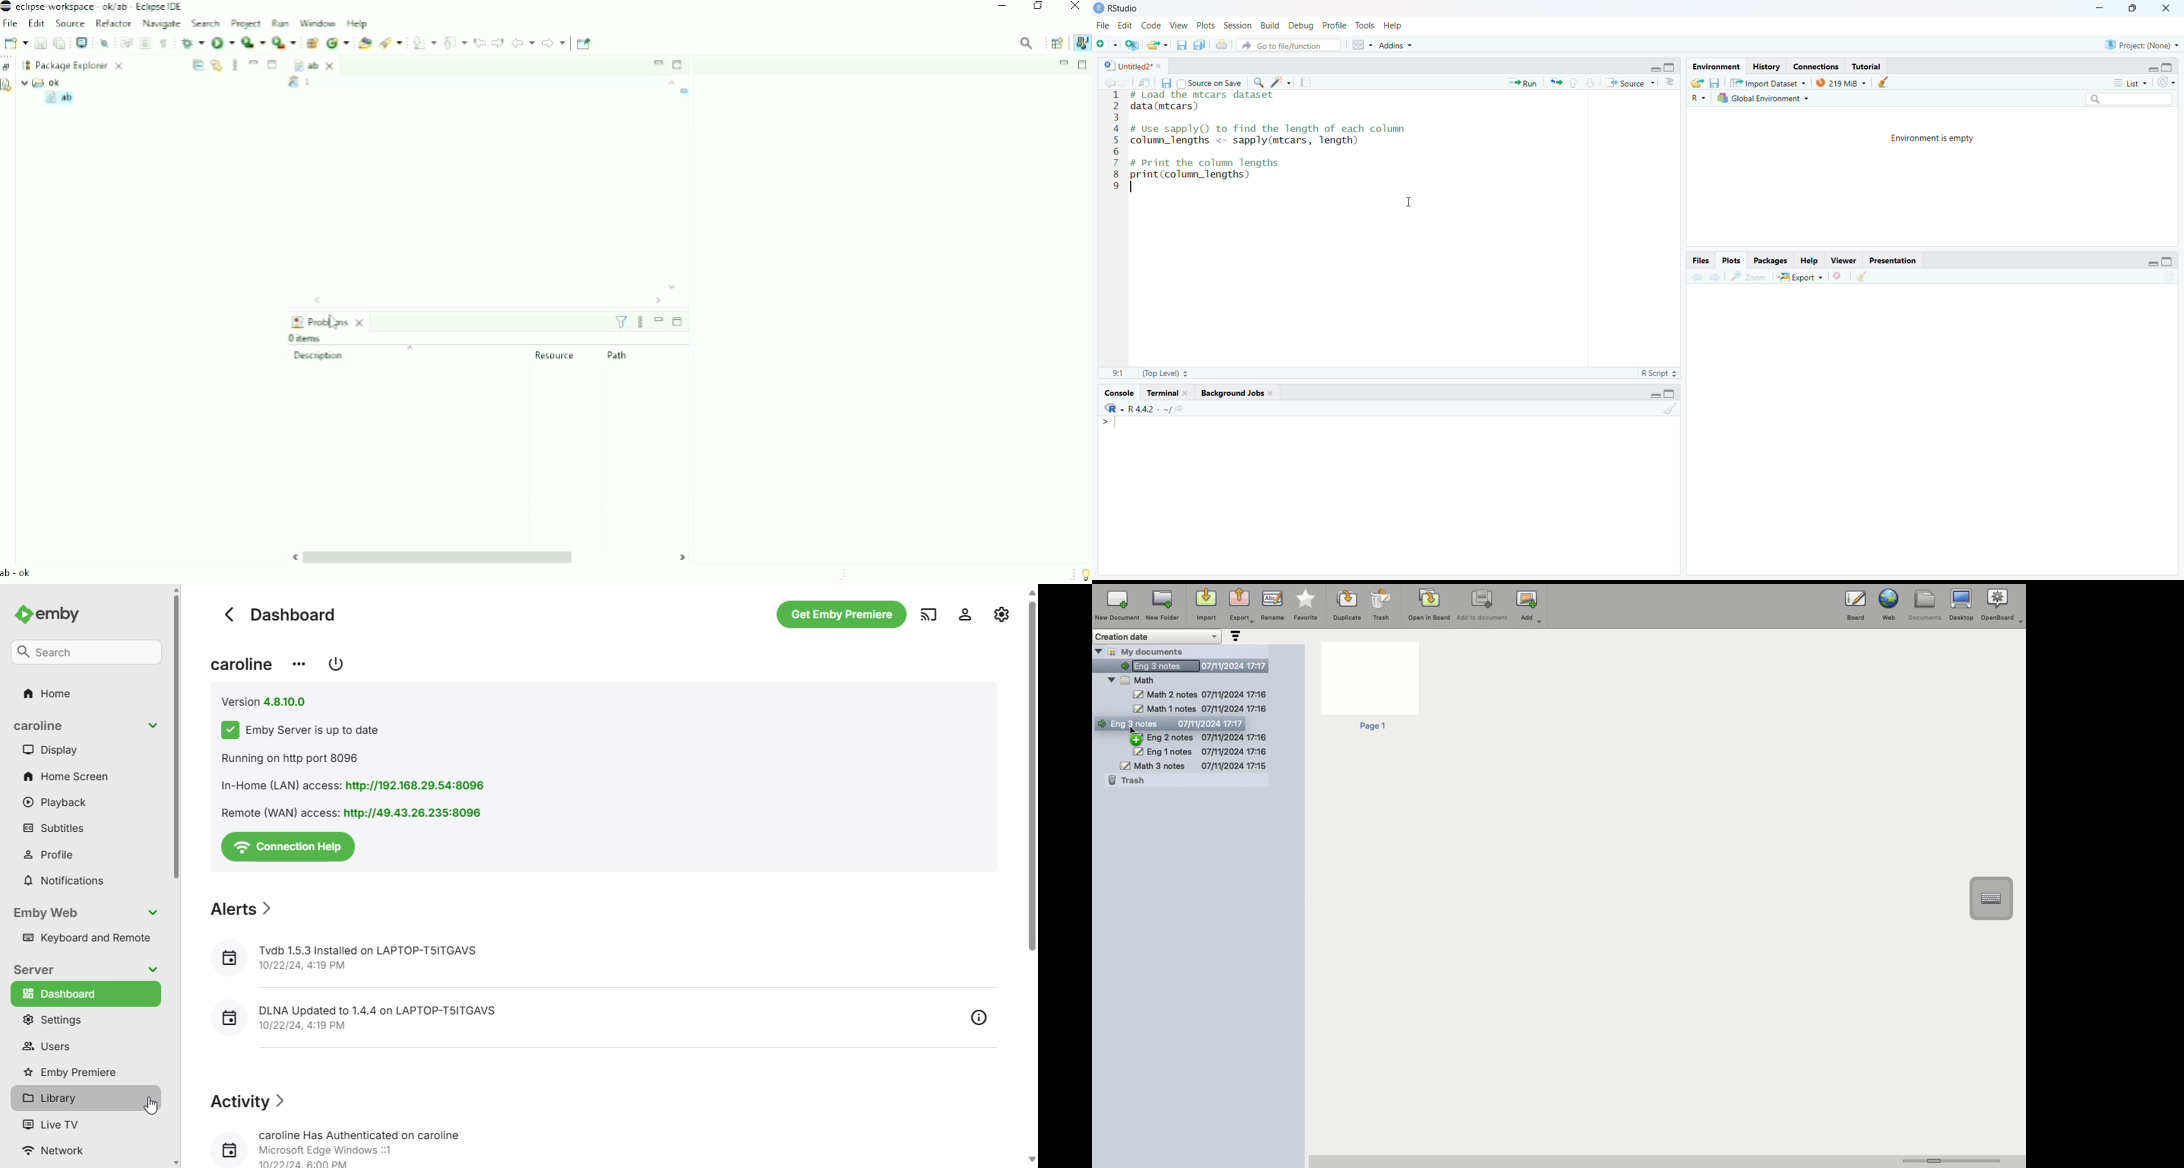  I want to click on Save, so click(40, 43).